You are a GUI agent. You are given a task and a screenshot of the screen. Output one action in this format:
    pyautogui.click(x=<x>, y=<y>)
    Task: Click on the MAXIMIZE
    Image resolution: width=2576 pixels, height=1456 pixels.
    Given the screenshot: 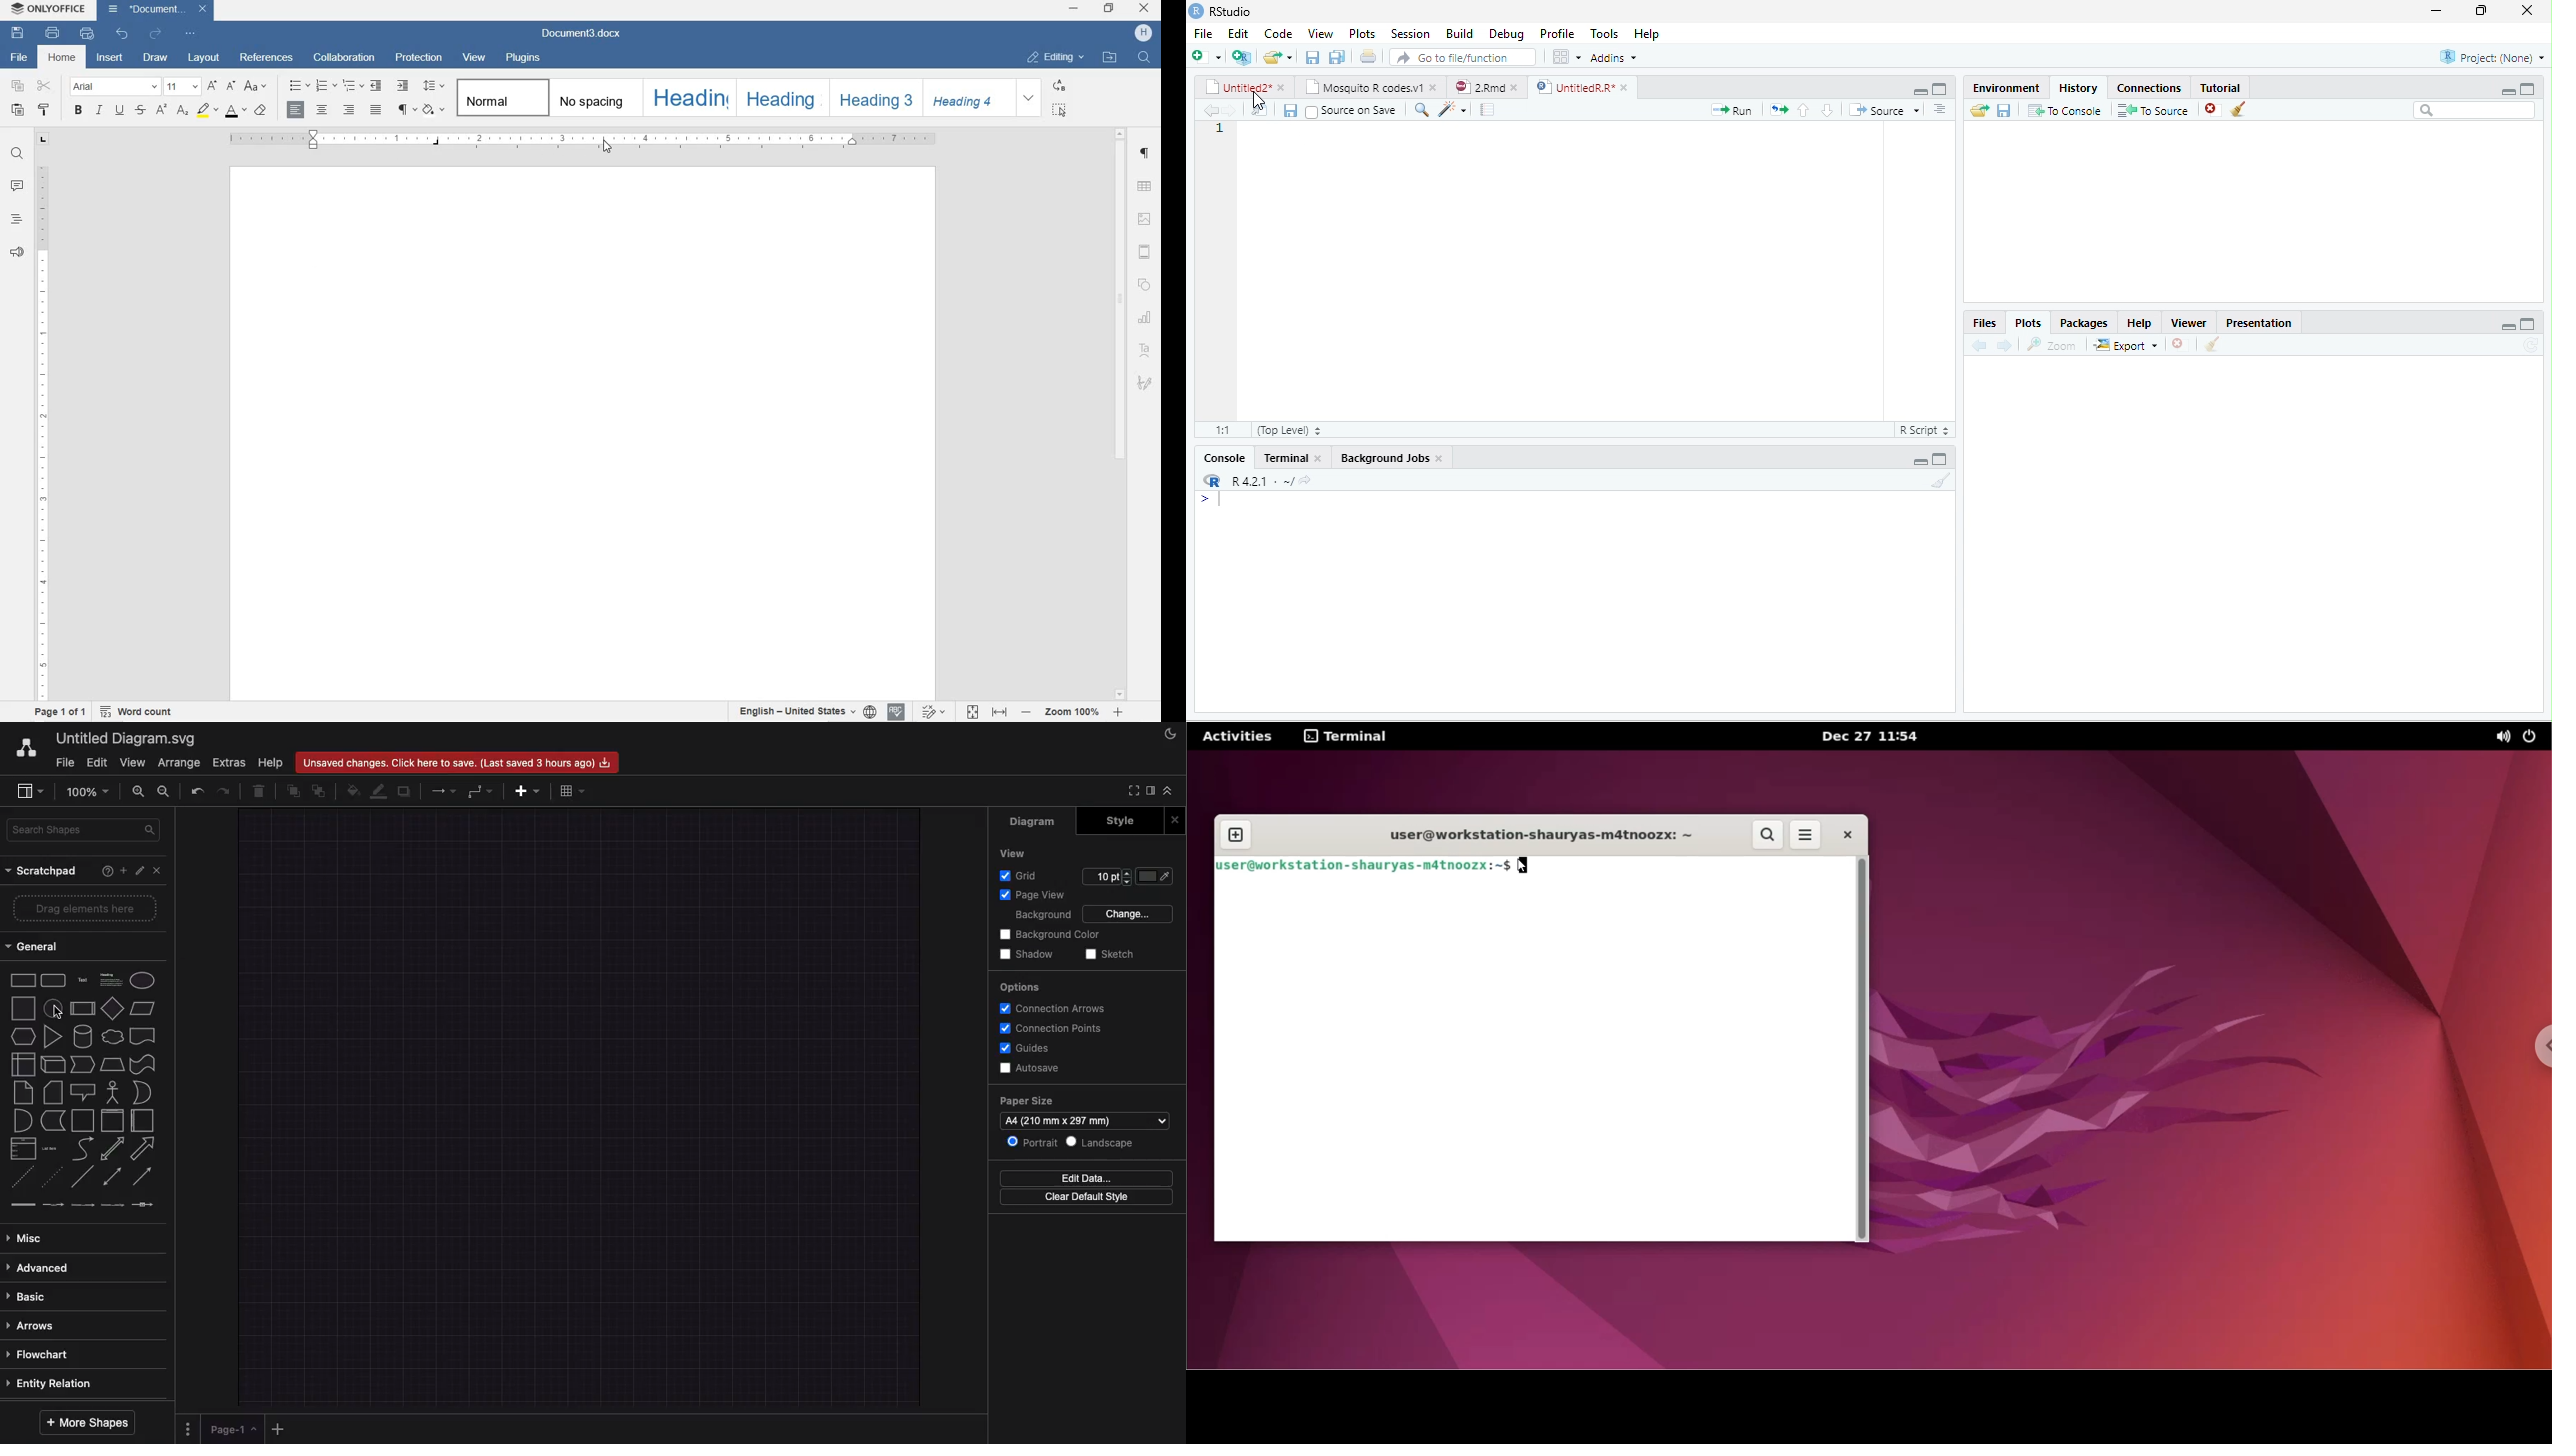 What is the action you would take?
    pyautogui.click(x=2535, y=326)
    